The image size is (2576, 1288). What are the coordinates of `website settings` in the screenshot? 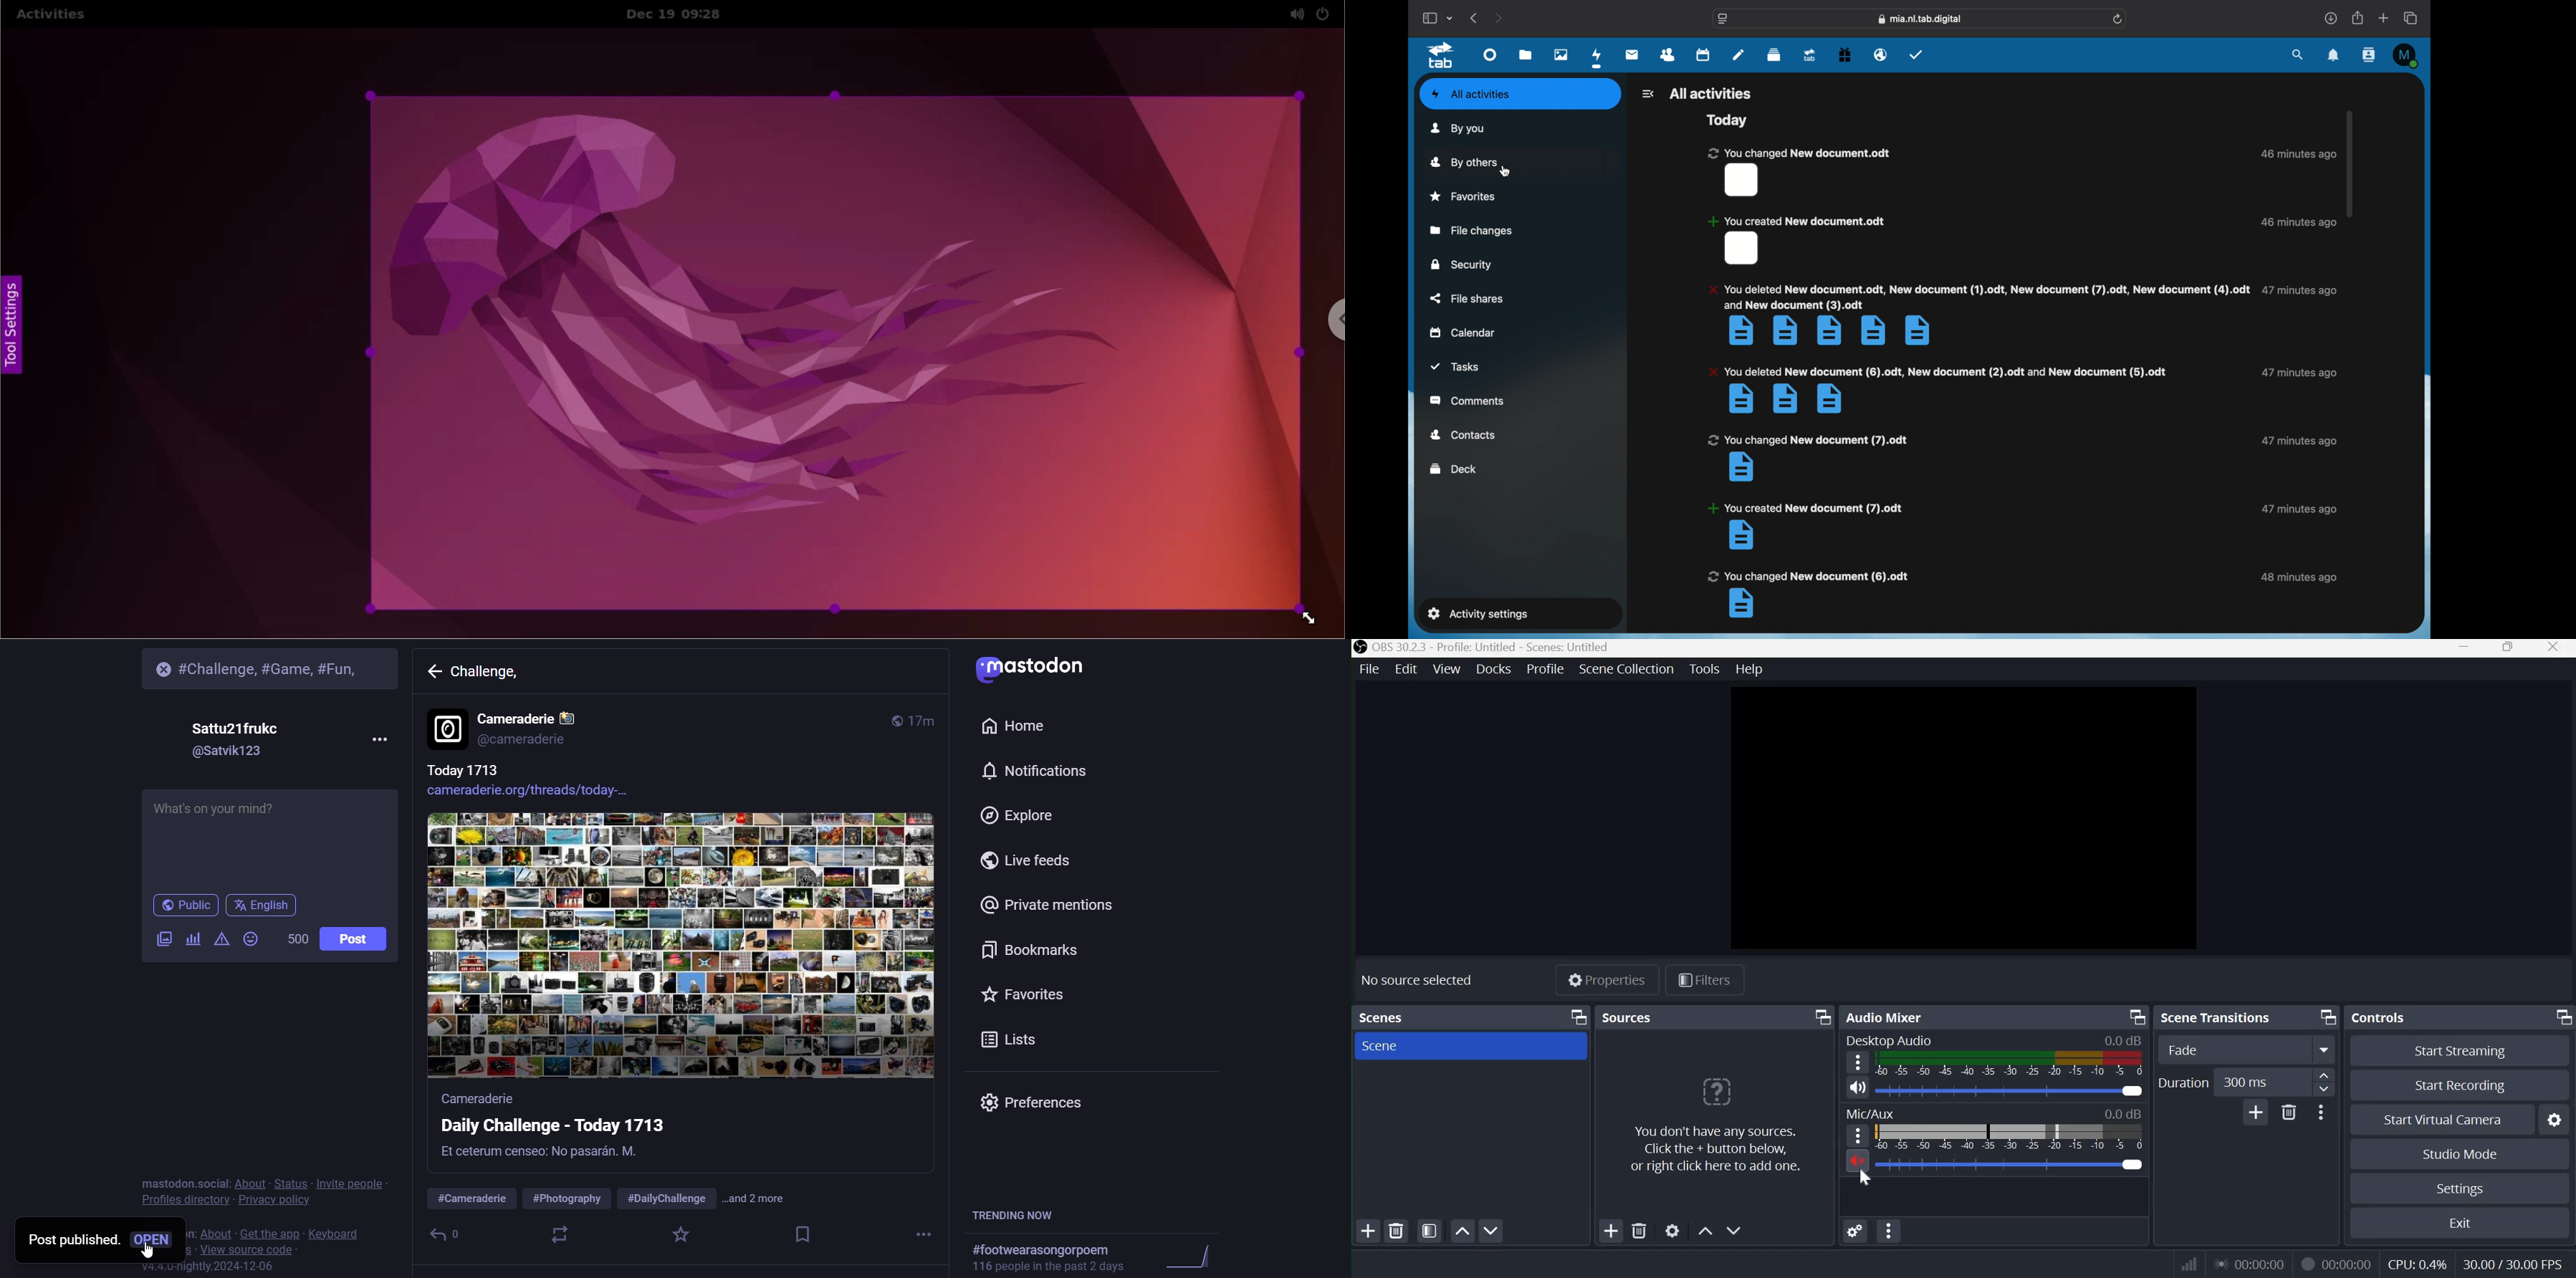 It's located at (1723, 19).